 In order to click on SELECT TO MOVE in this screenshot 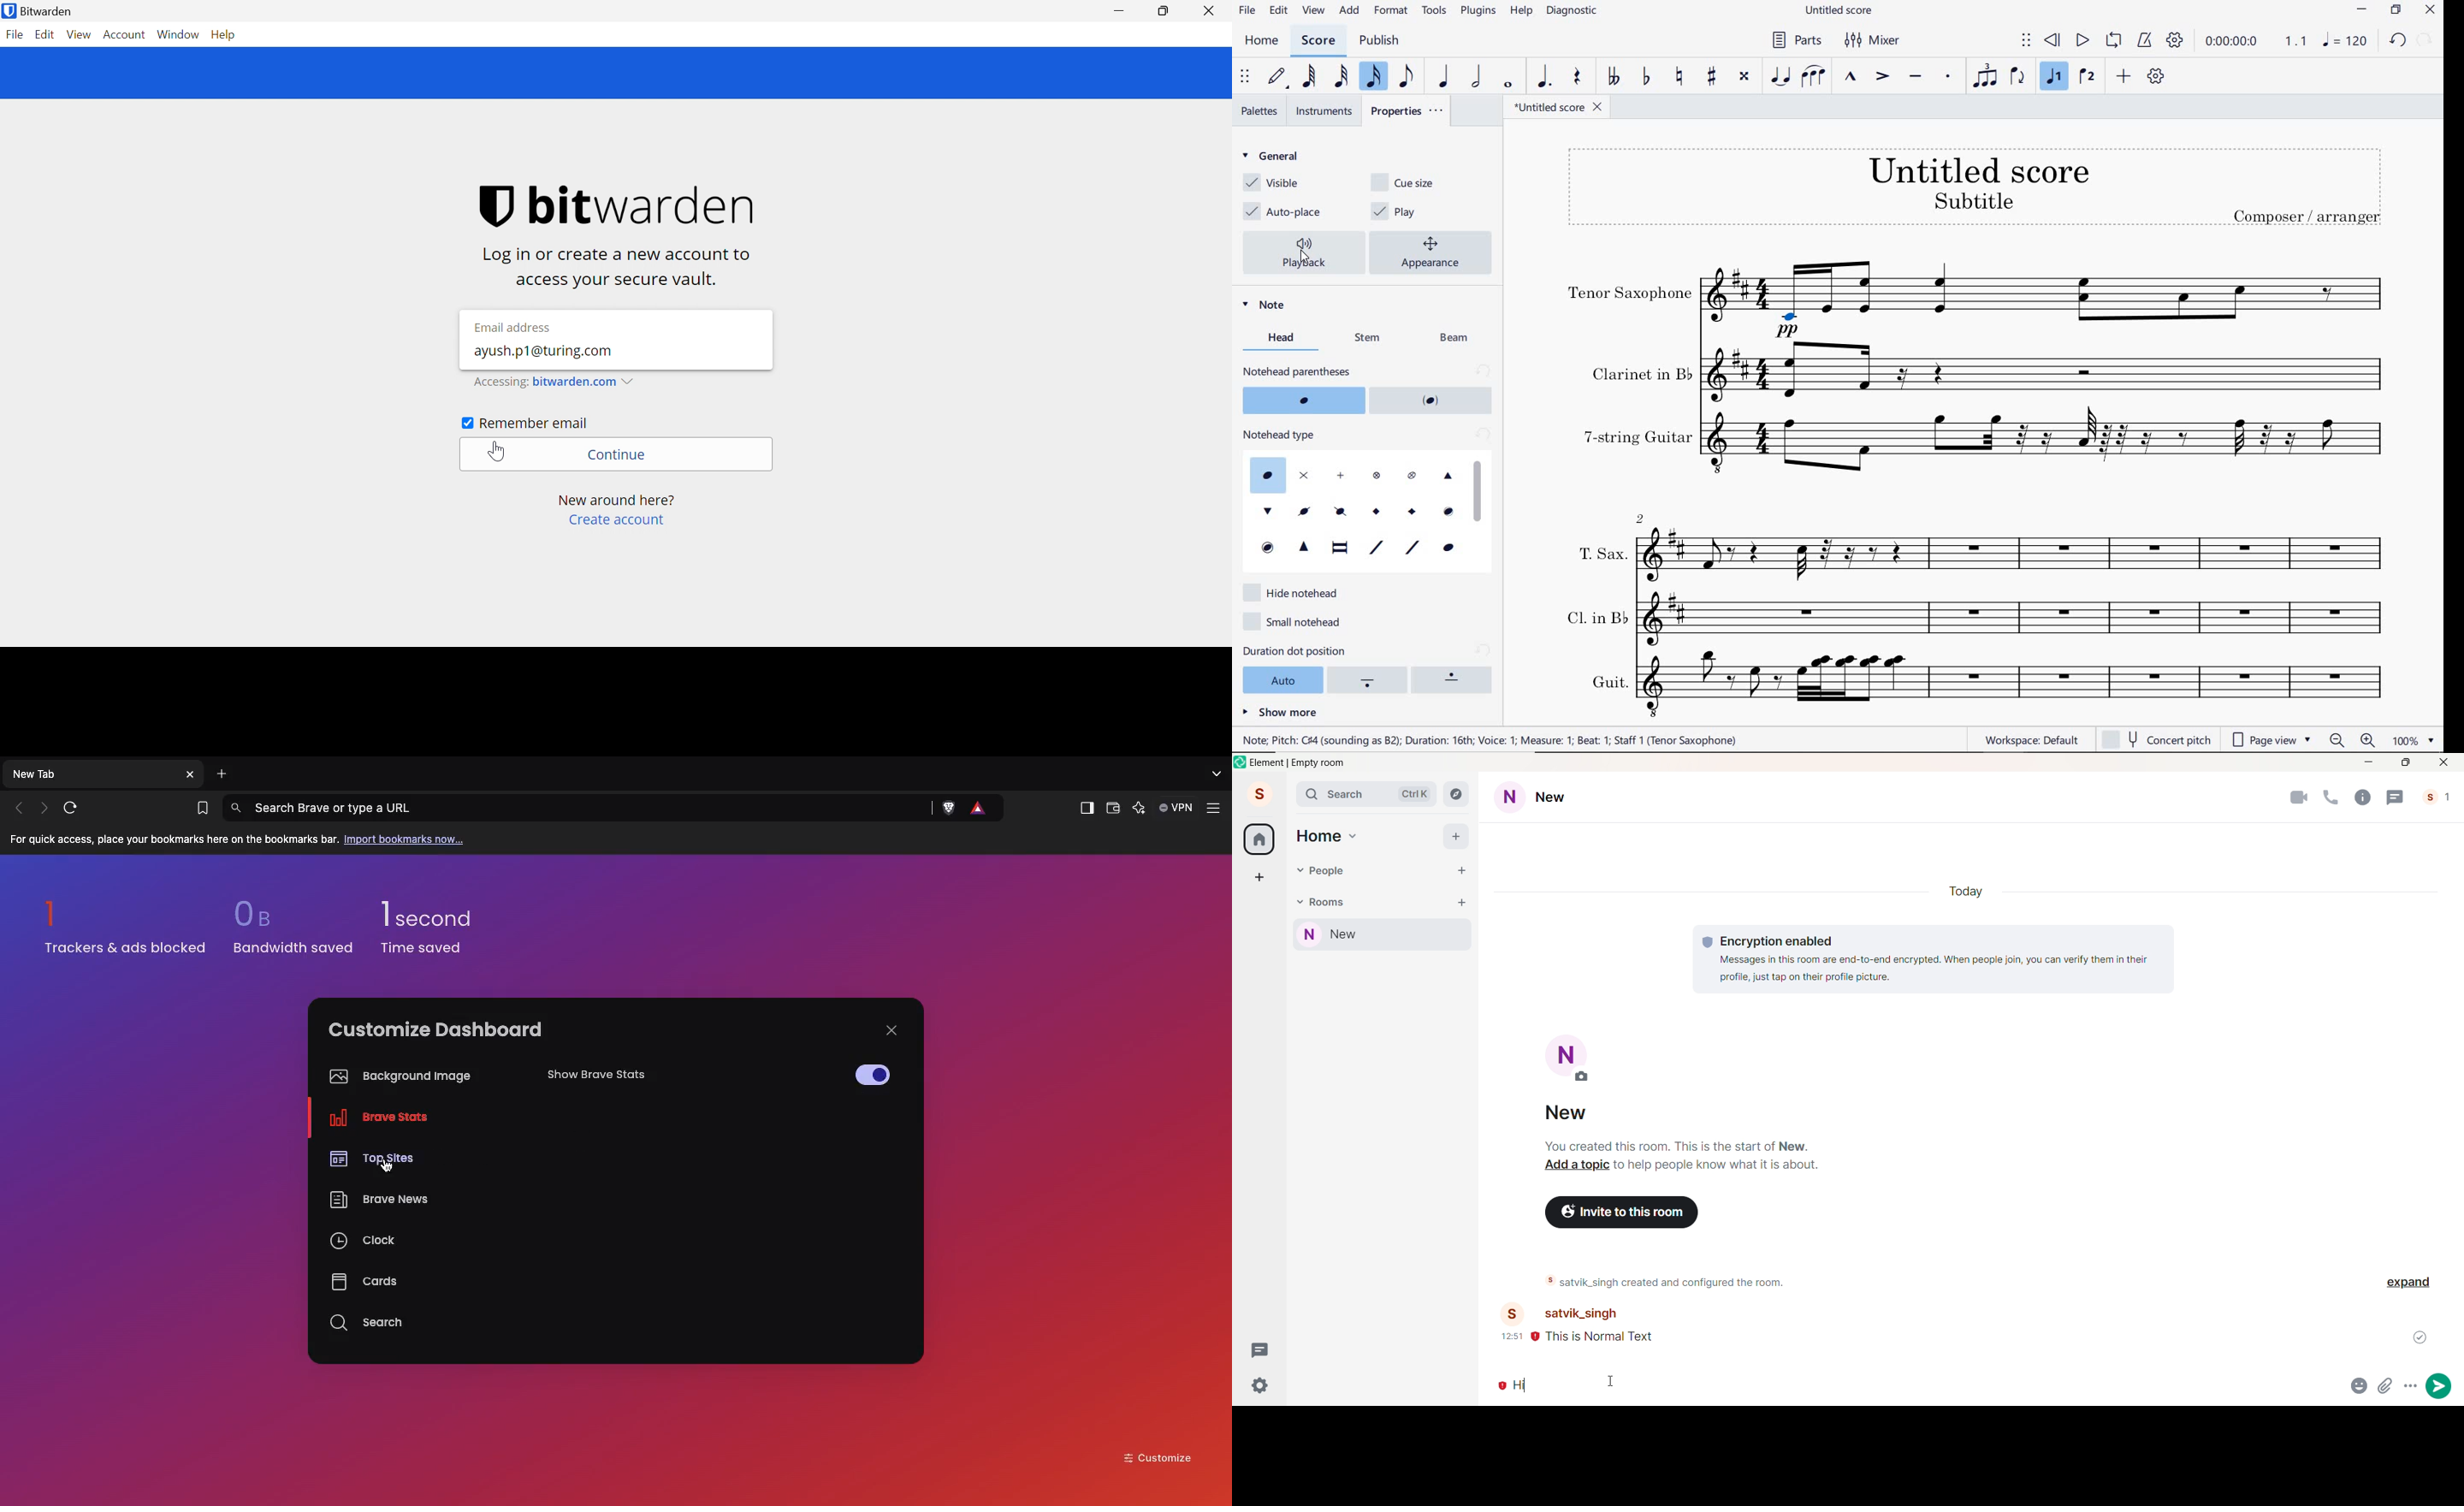, I will do `click(1246, 76)`.